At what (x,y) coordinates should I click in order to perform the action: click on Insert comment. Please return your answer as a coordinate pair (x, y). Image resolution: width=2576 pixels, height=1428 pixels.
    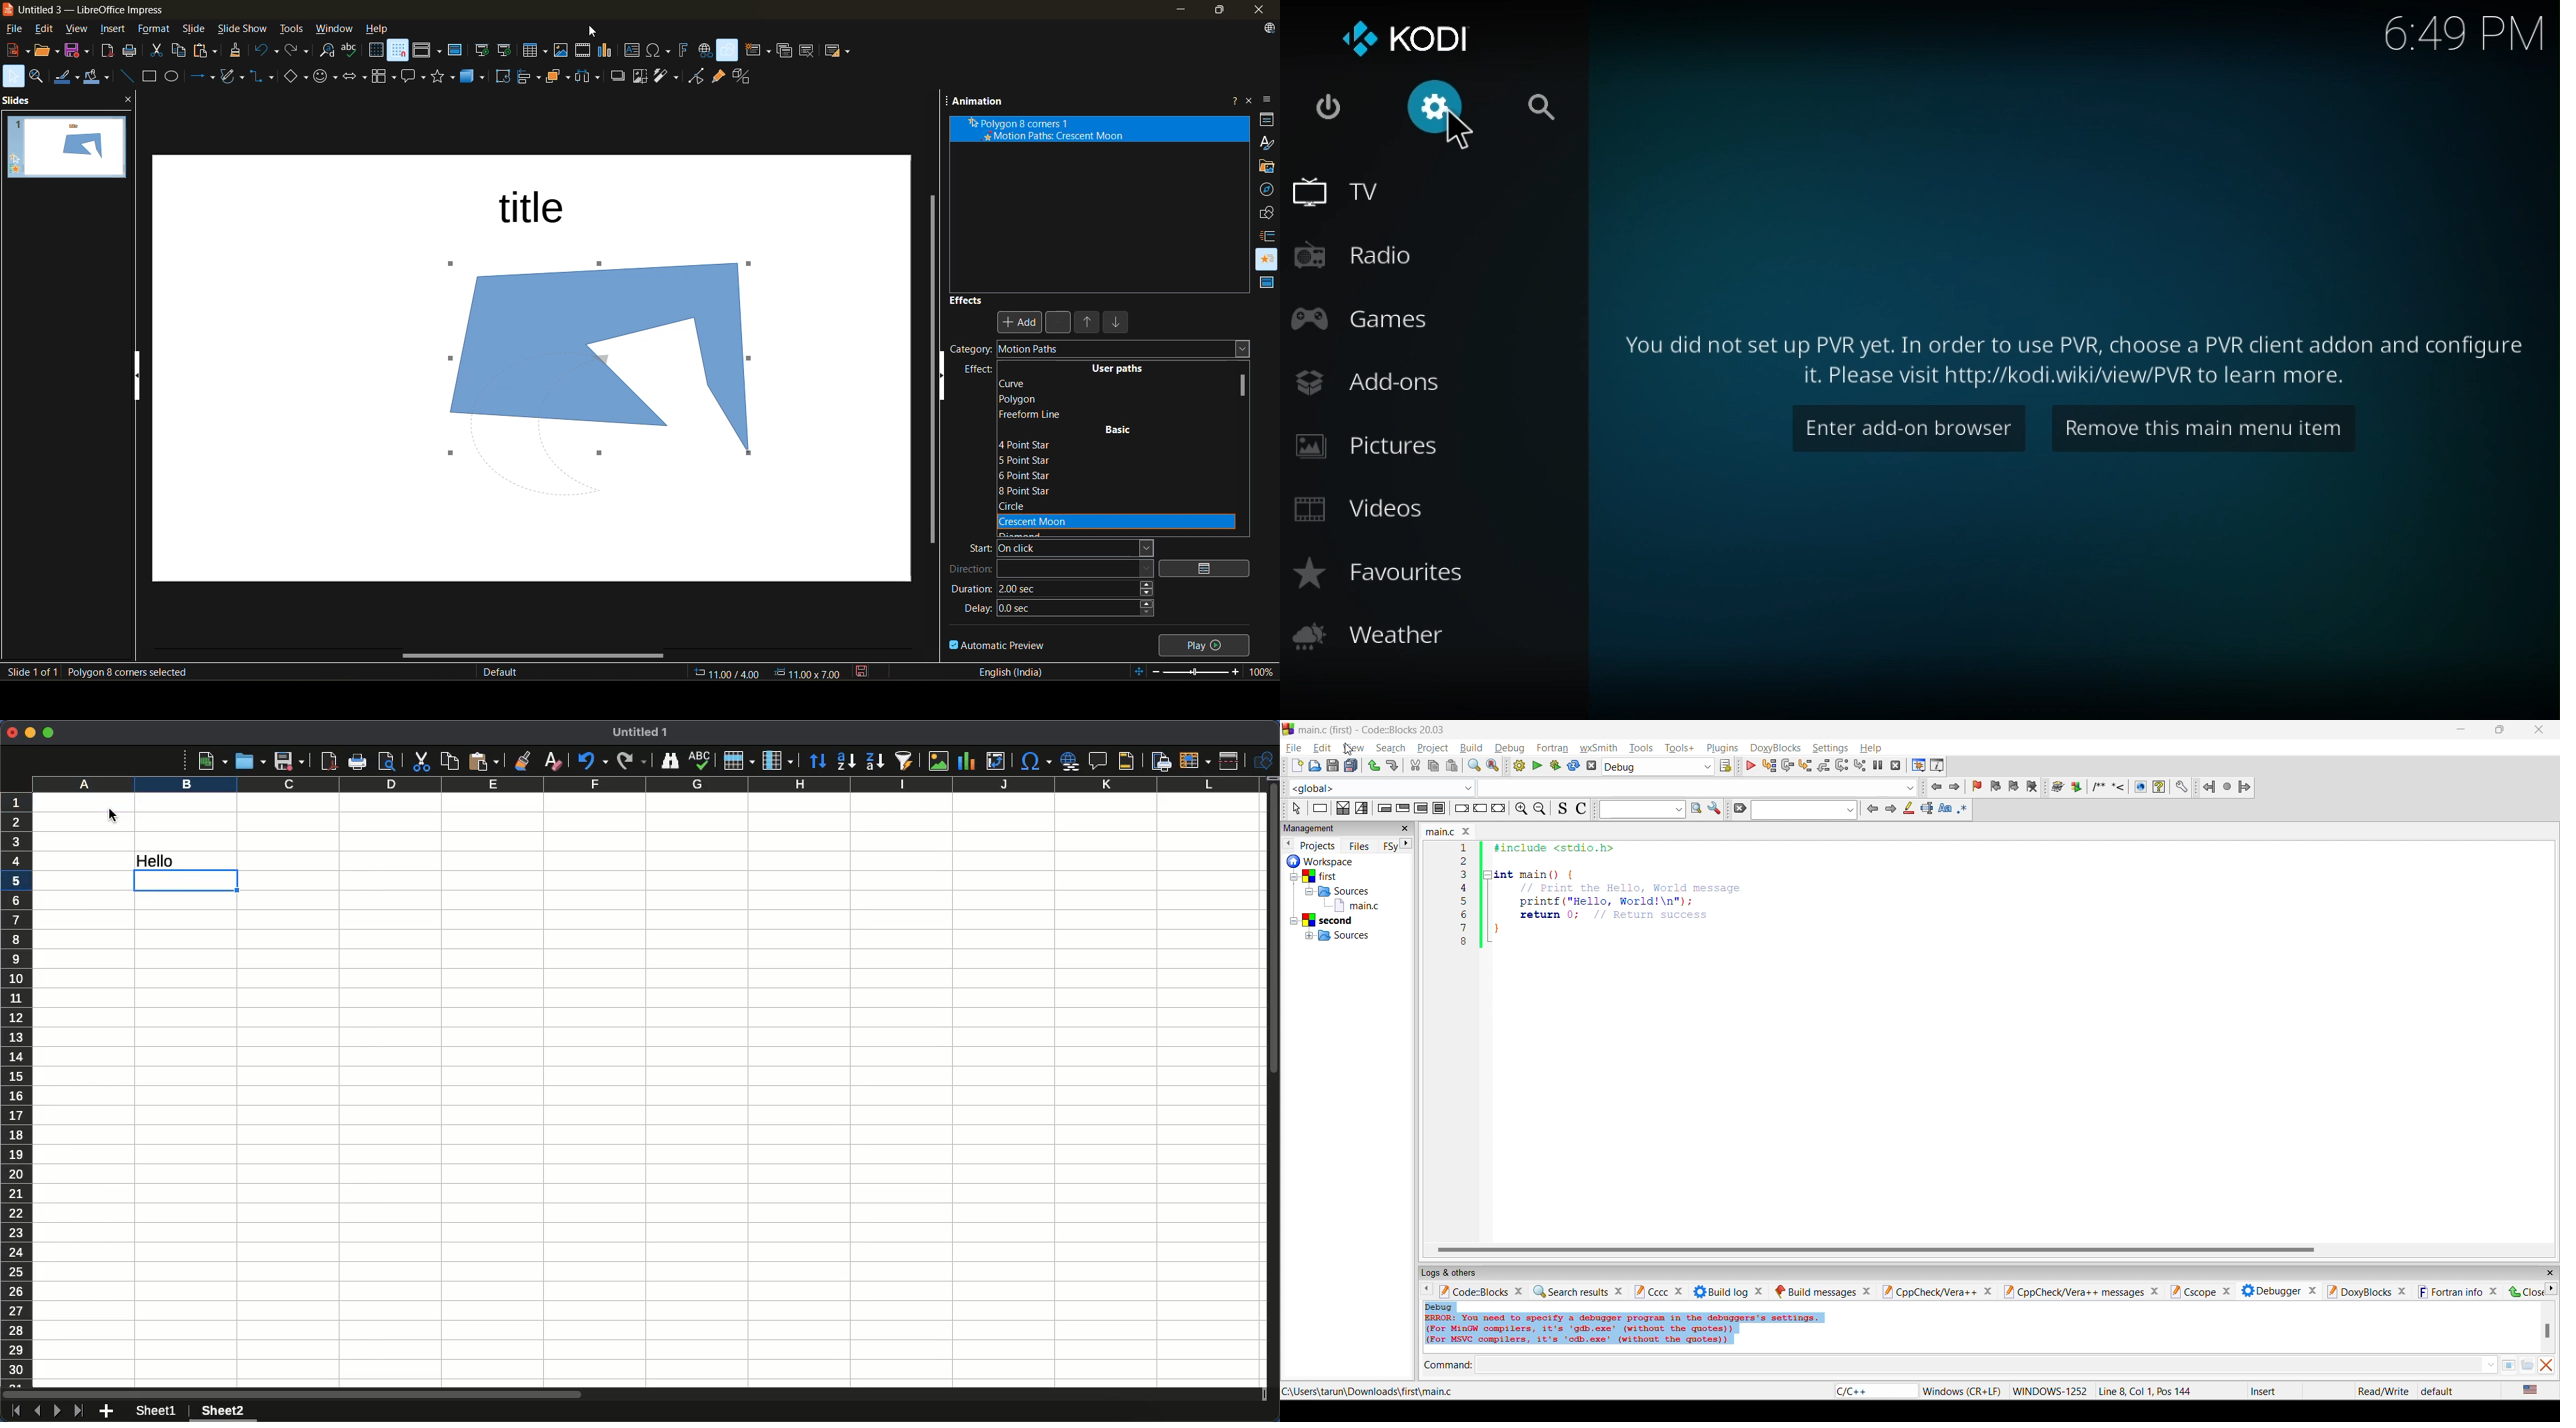
    Looking at the image, I should click on (1100, 762).